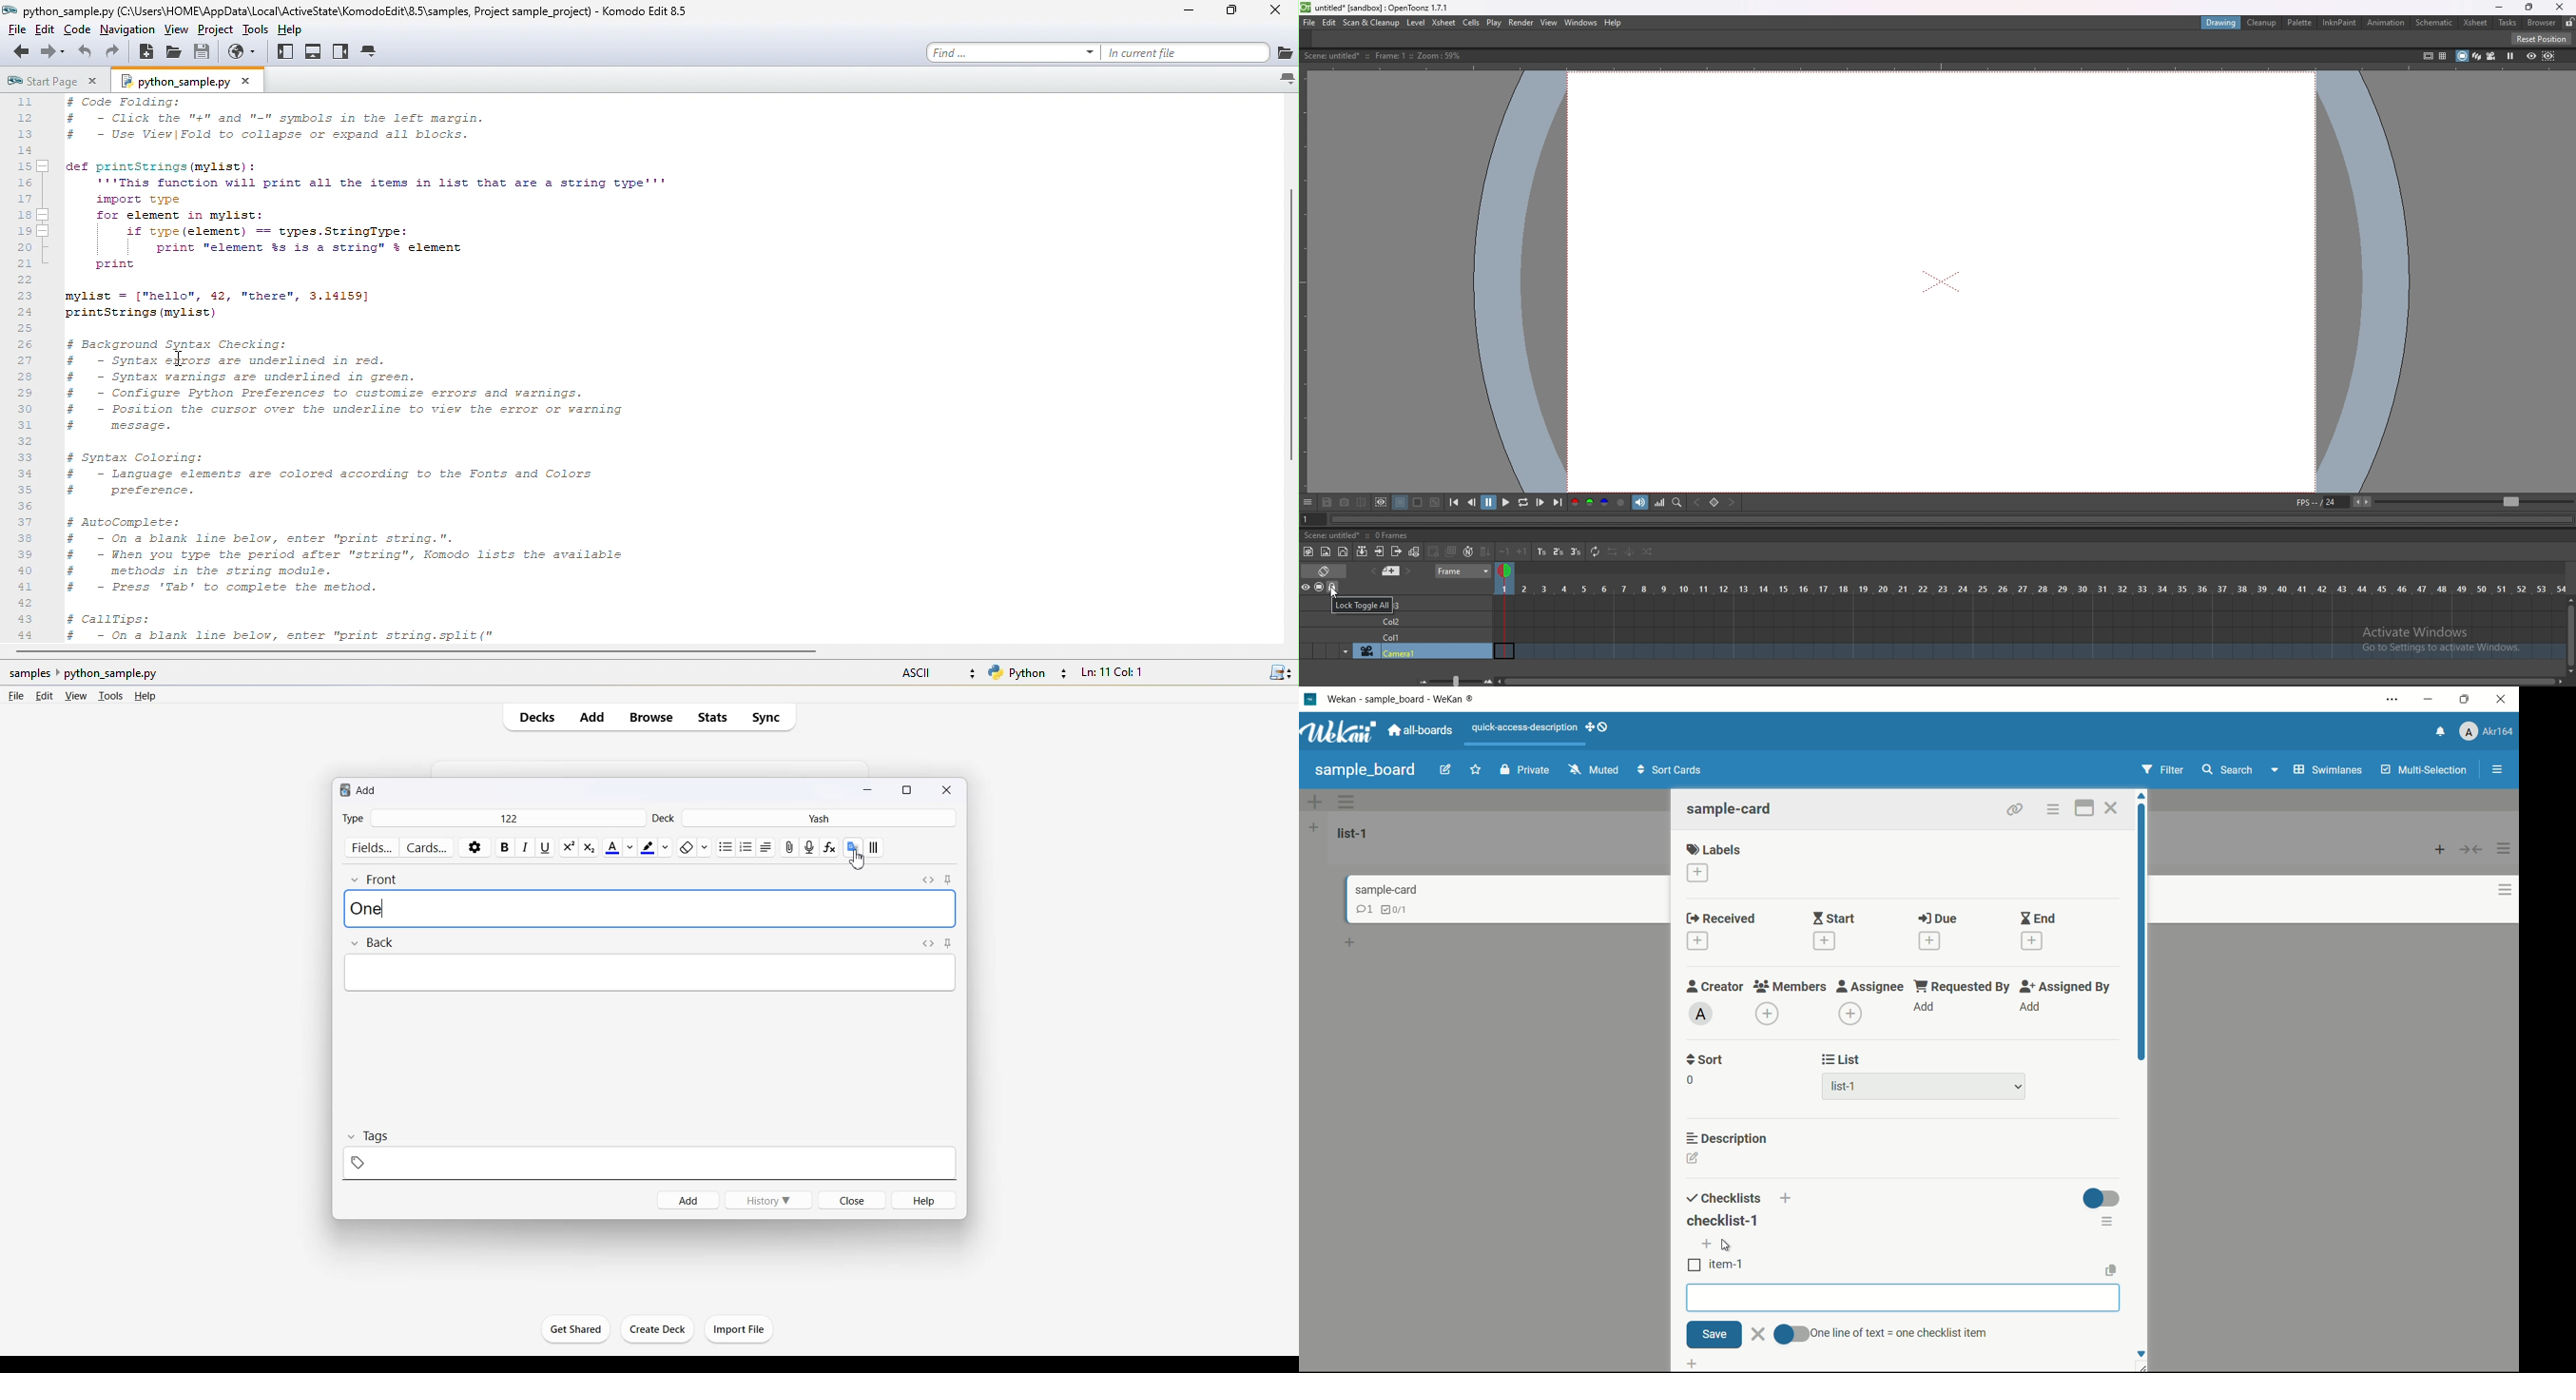 The height and width of the screenshot is (1400, 2576). I want to click on checklists, so click(1724, 1199).